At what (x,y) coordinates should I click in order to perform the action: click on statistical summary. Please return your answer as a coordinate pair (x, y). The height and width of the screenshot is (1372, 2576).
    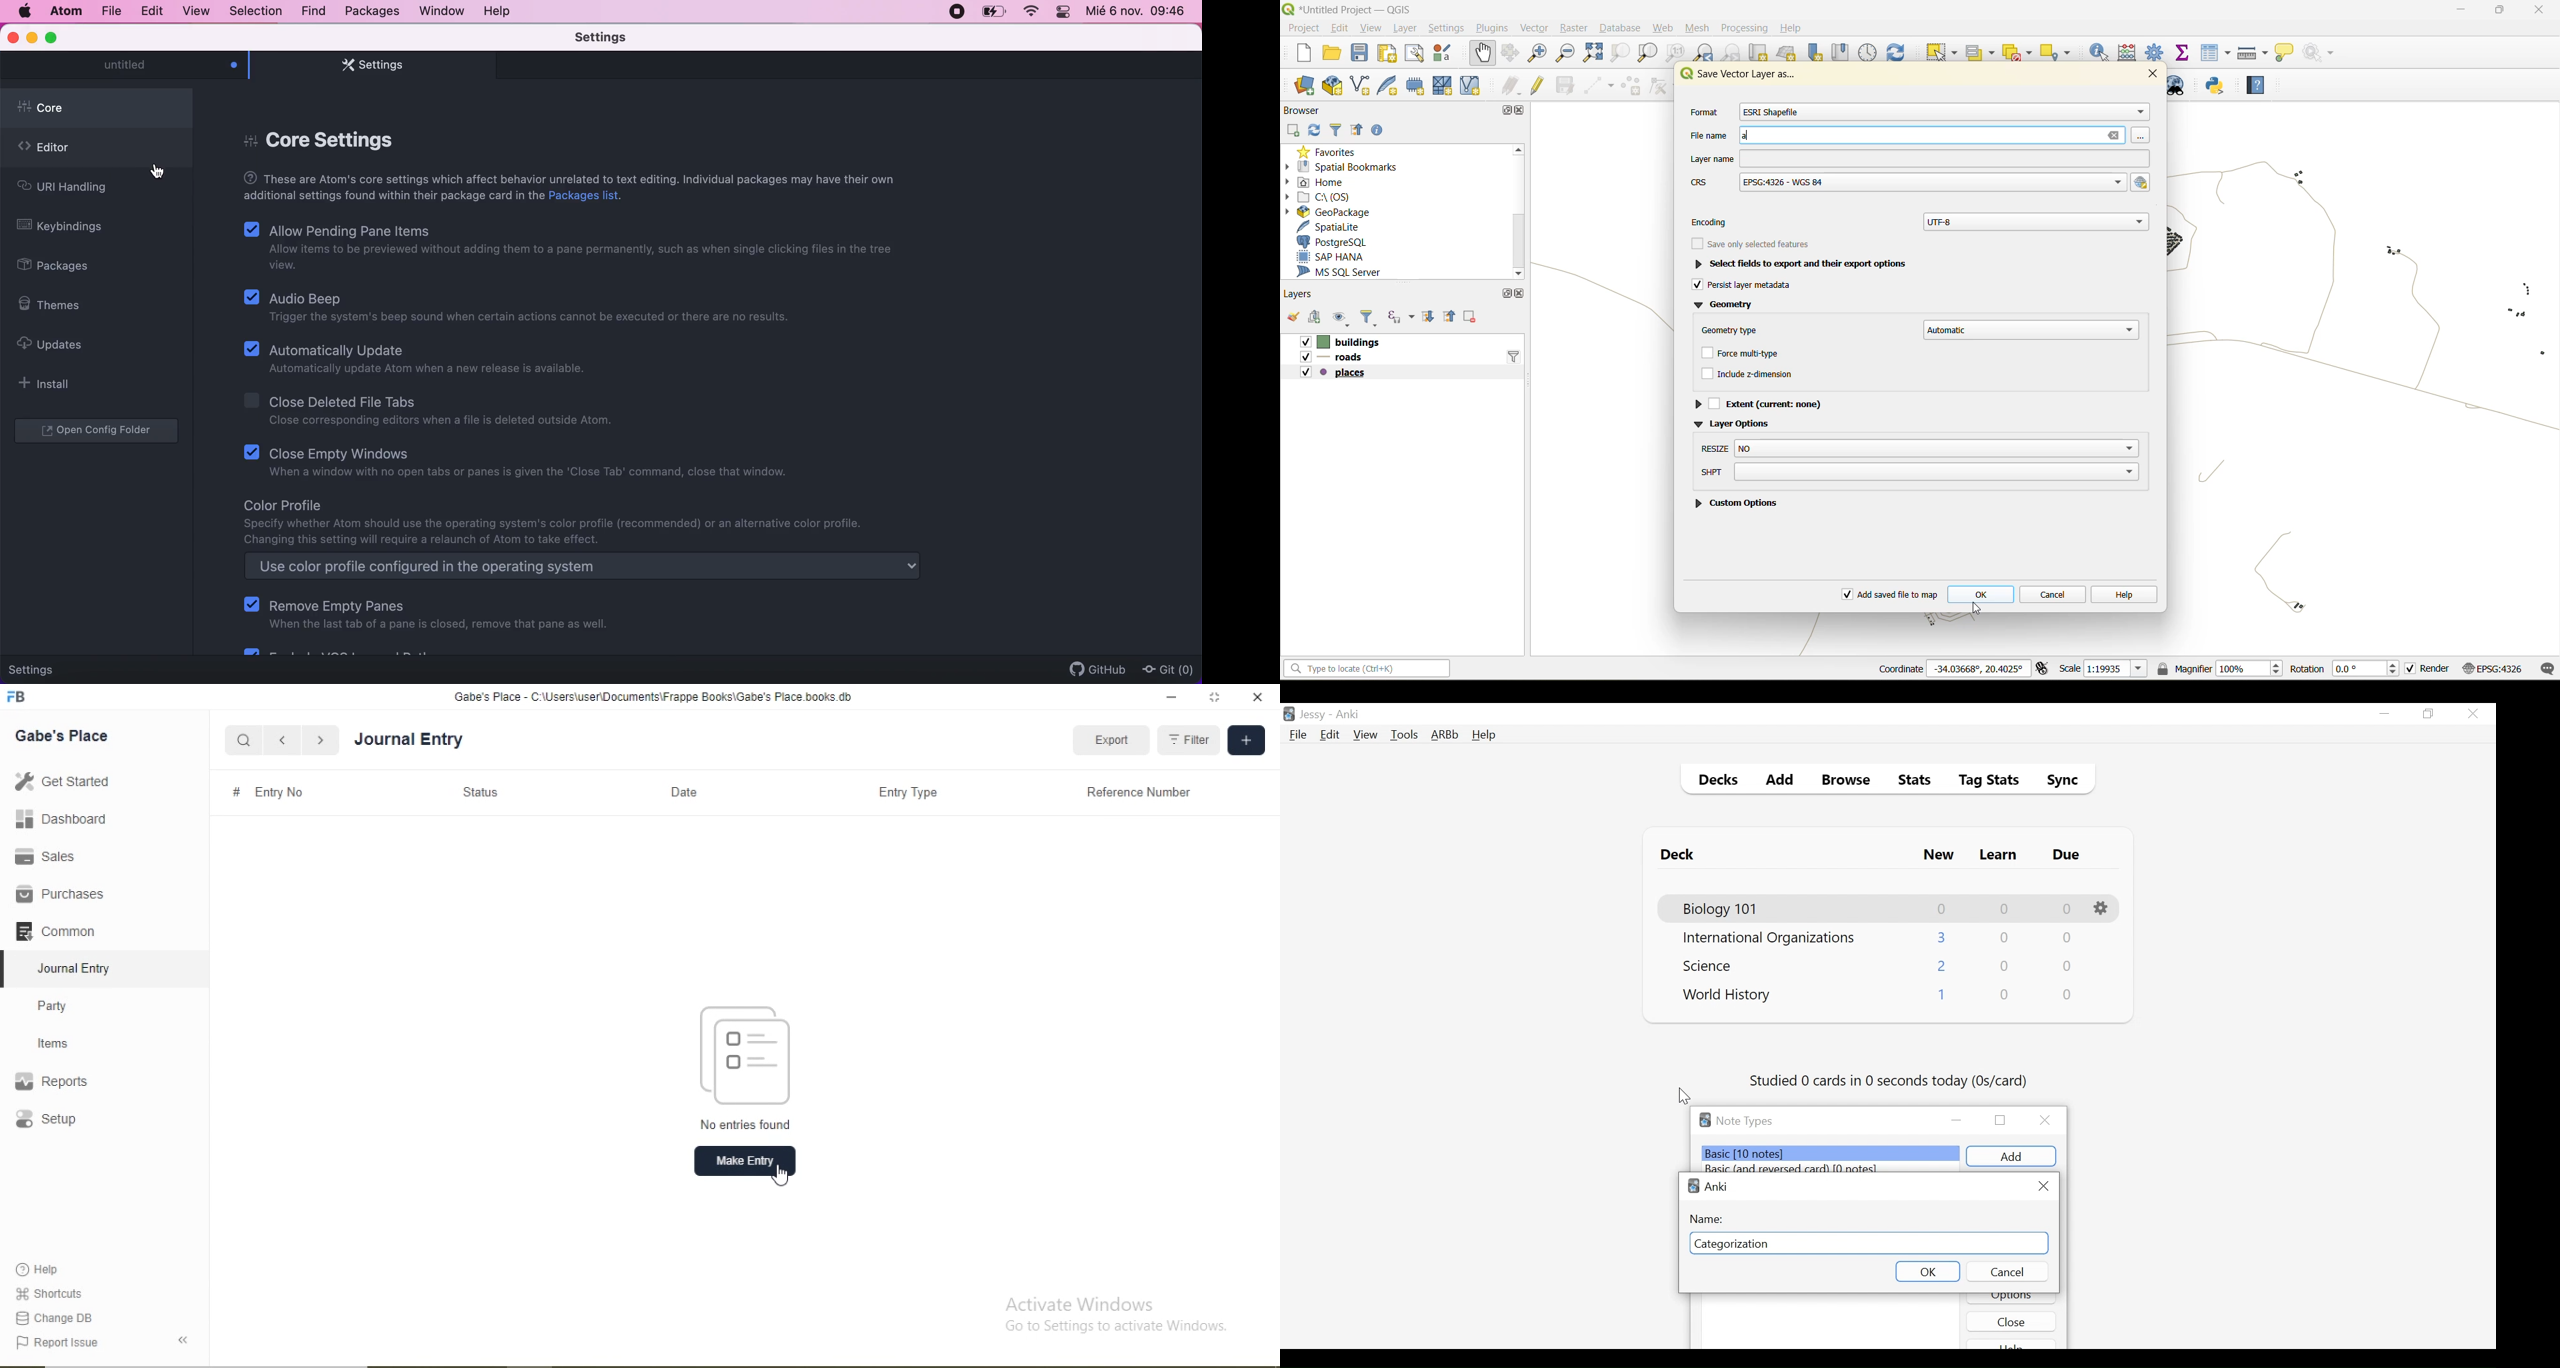
    Looking at the image, I should click on (2187, 53).